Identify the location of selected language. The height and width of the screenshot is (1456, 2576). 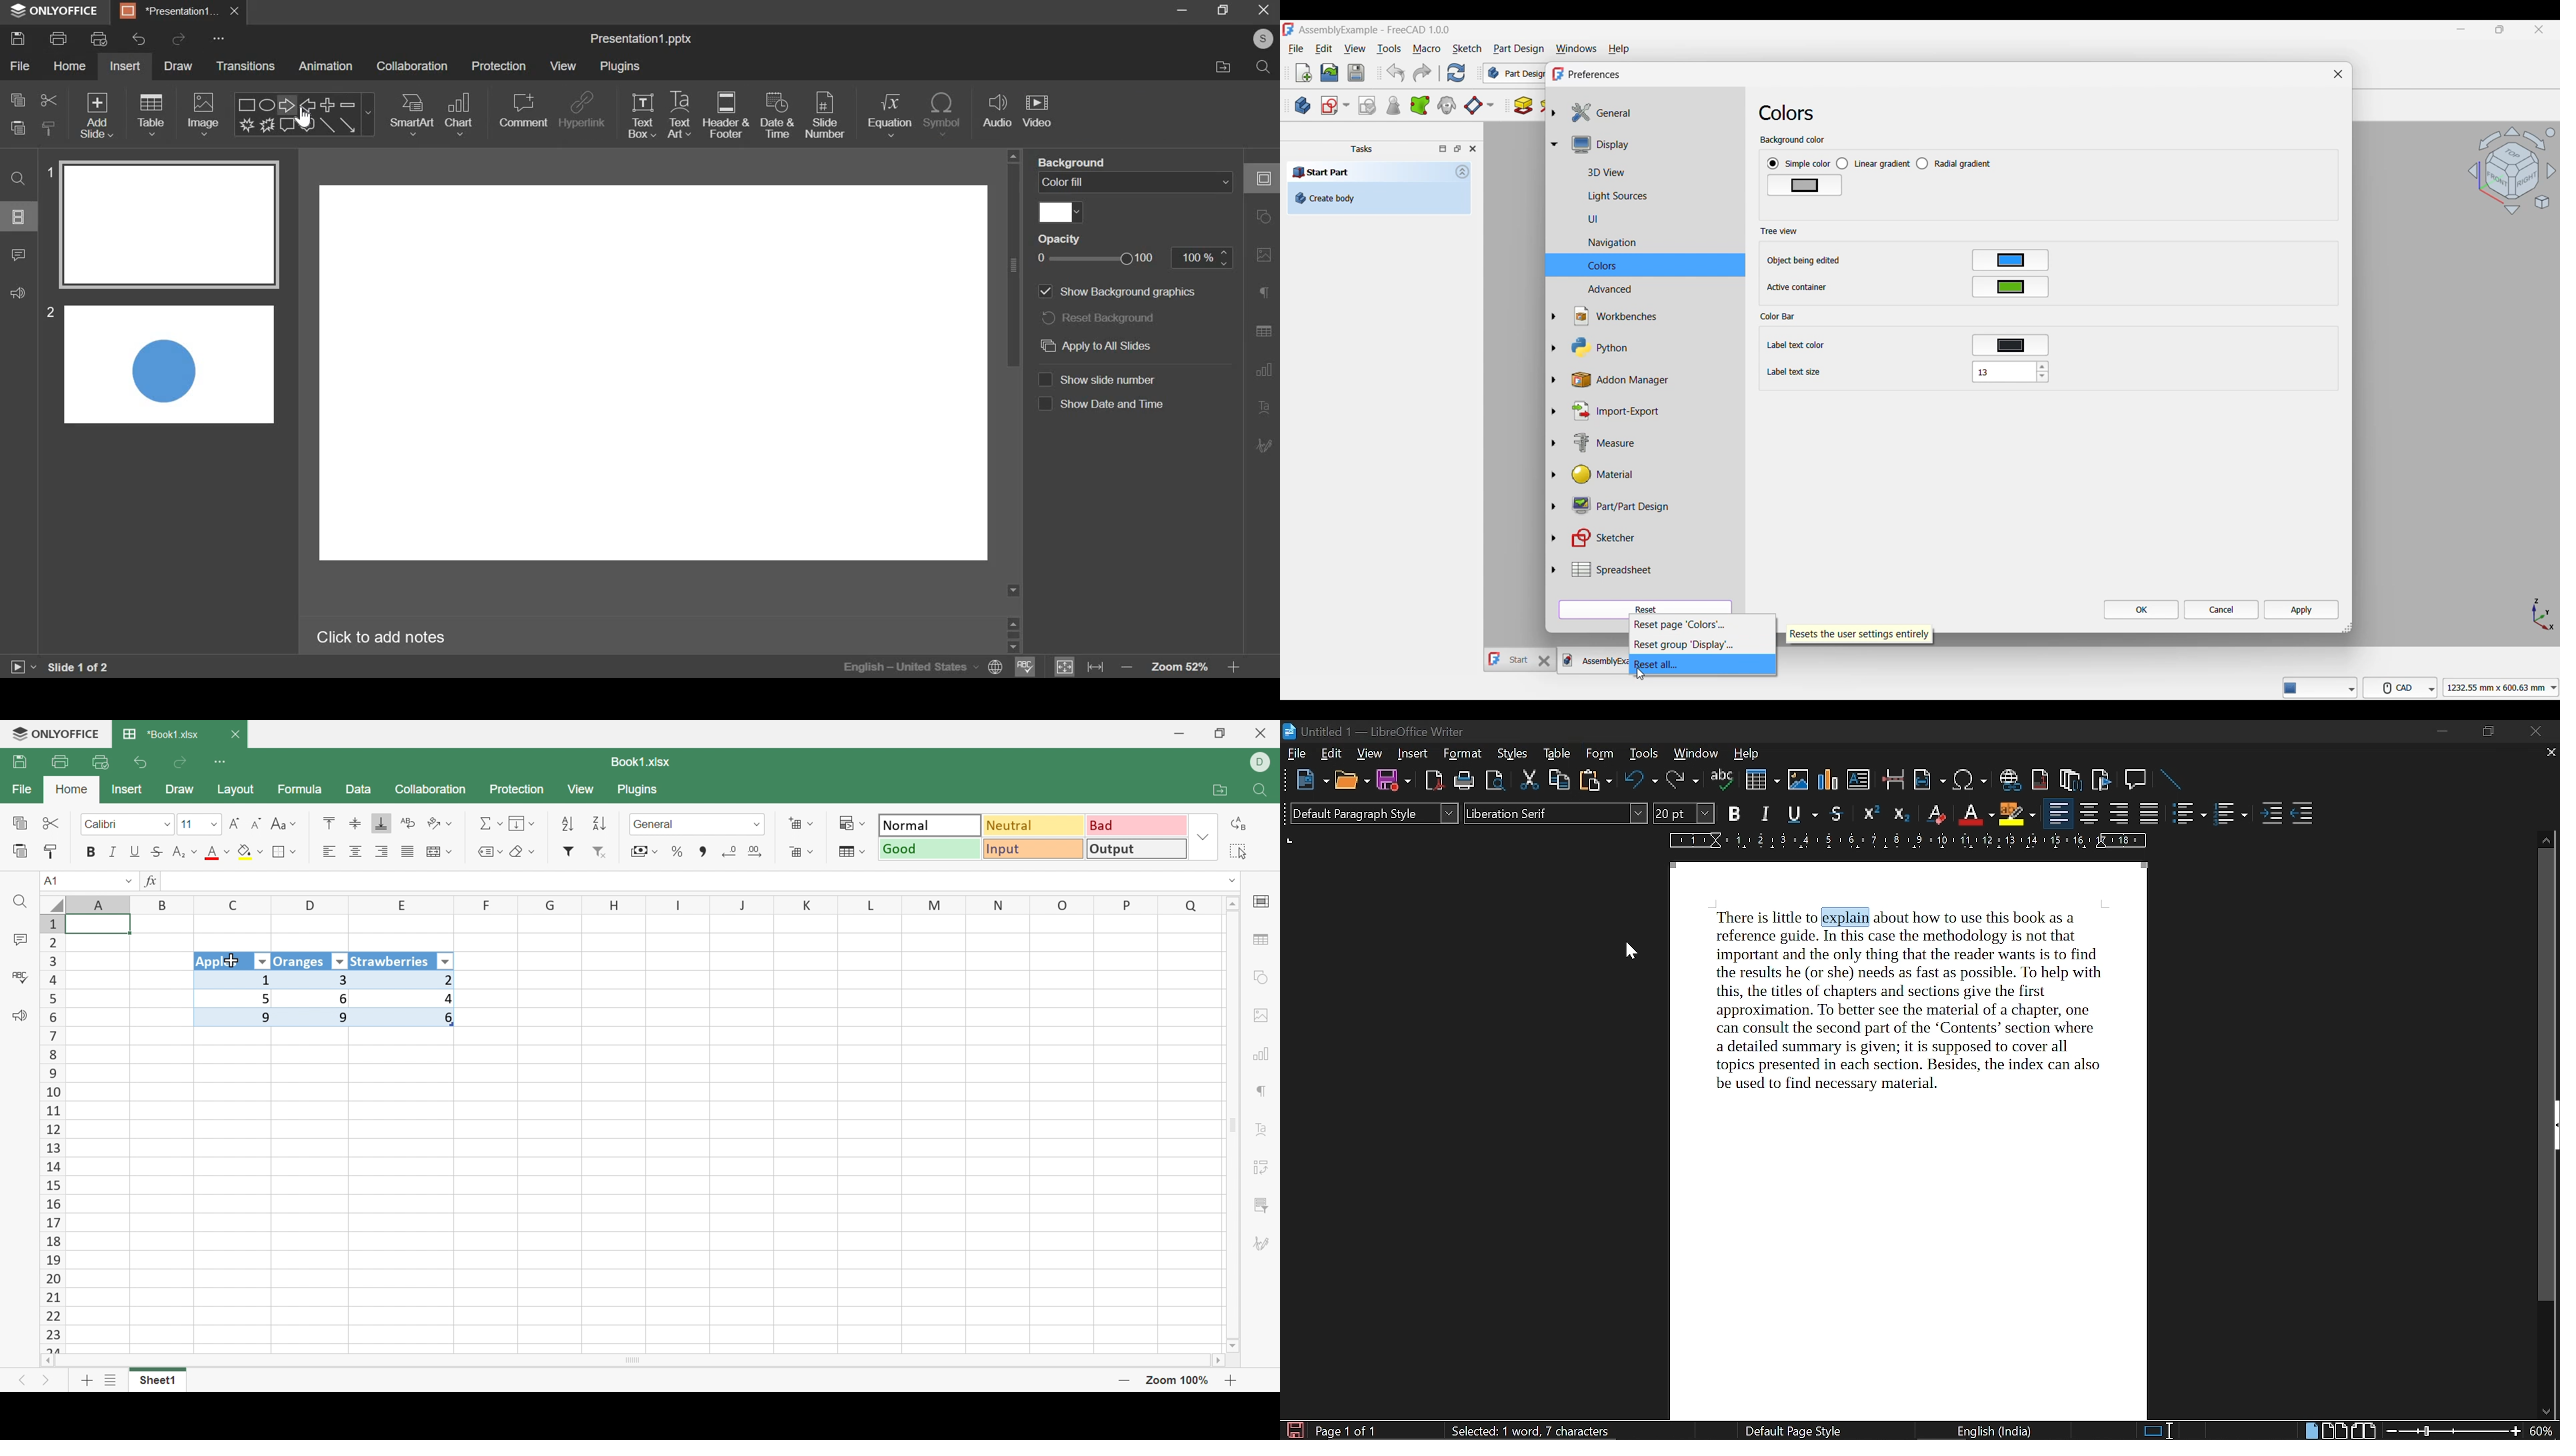
(921, 667).